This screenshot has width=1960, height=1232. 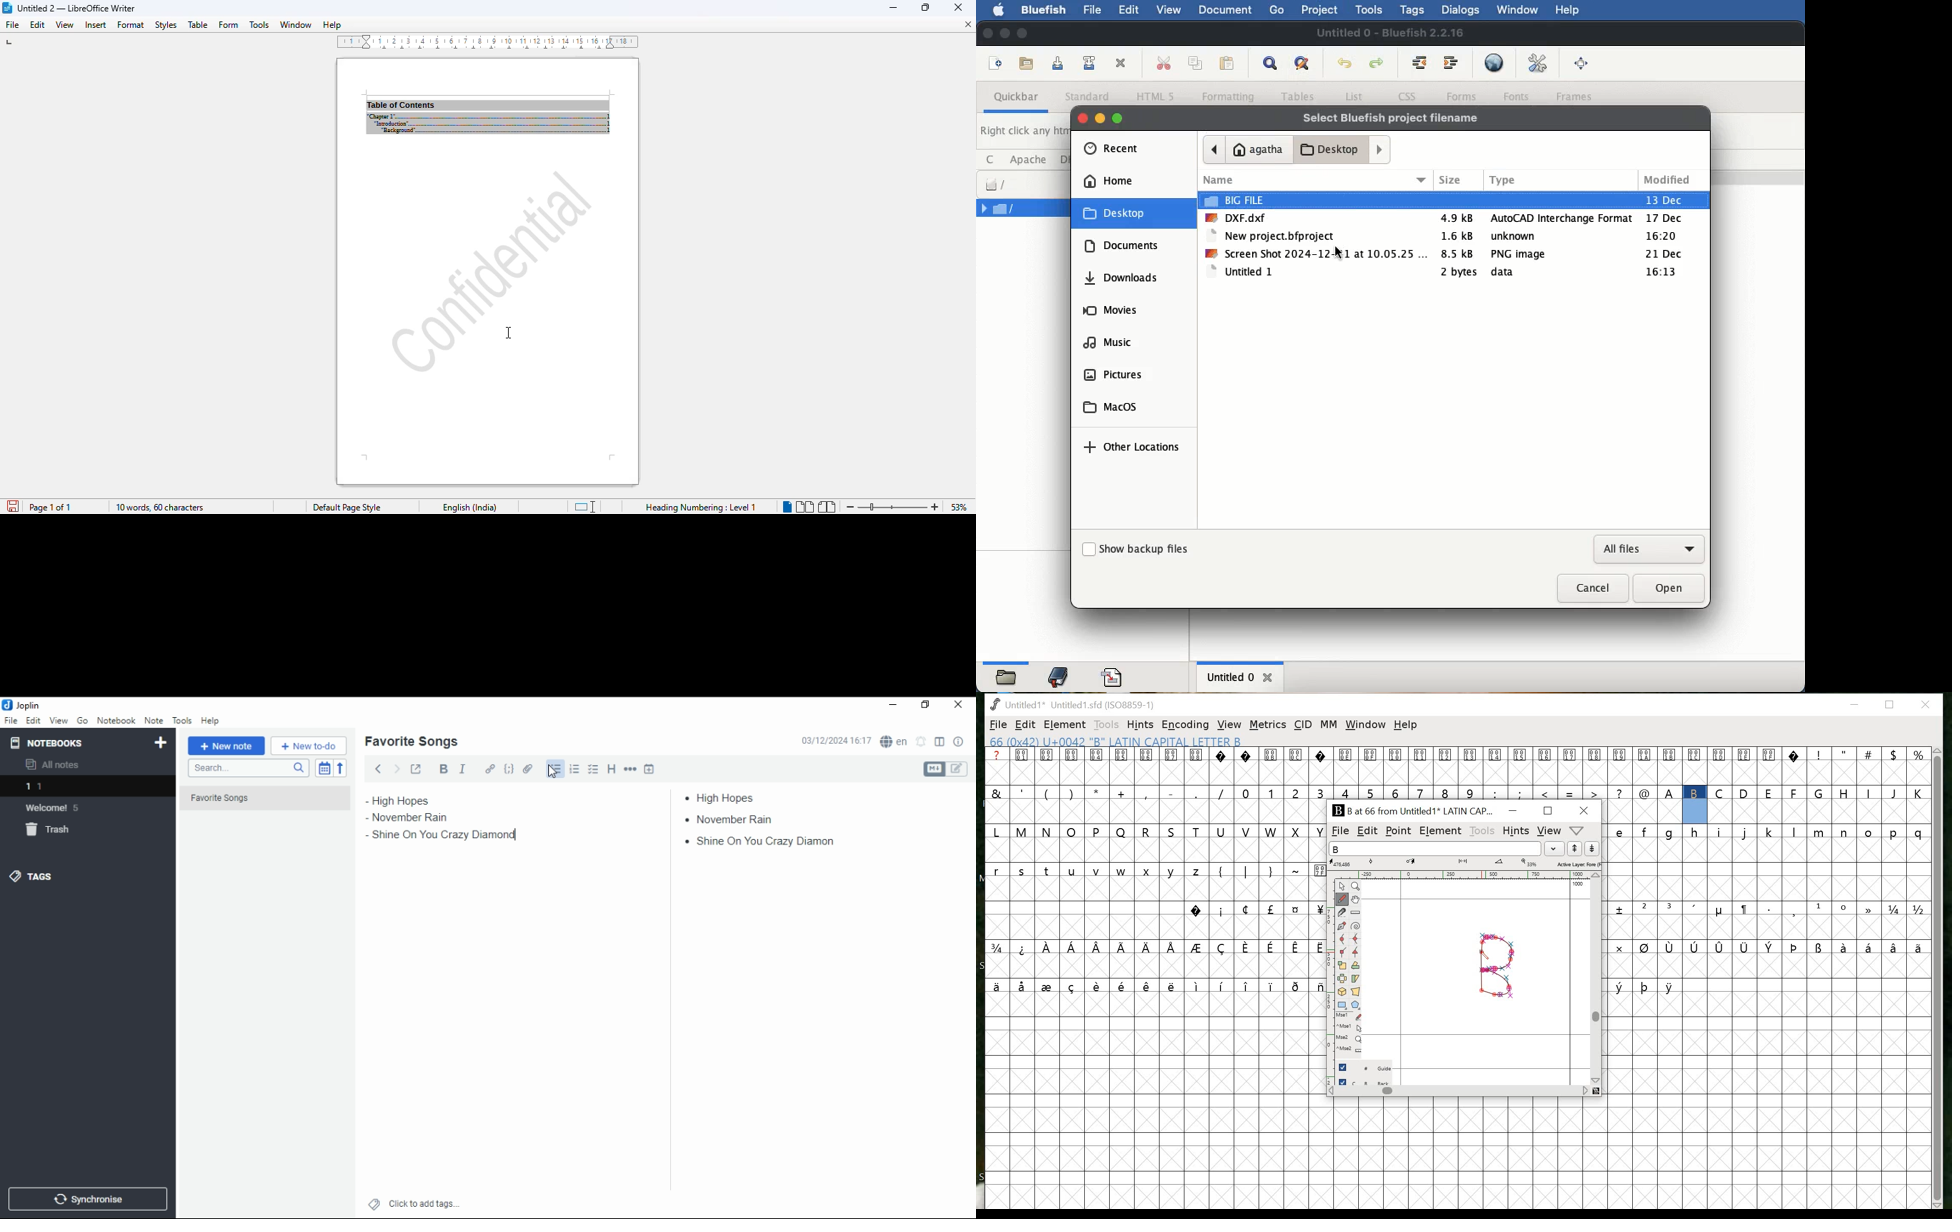 What do you see at coordinates (443, 769) in the screenshot?
I see `bold` at bounding box center [443, 769].